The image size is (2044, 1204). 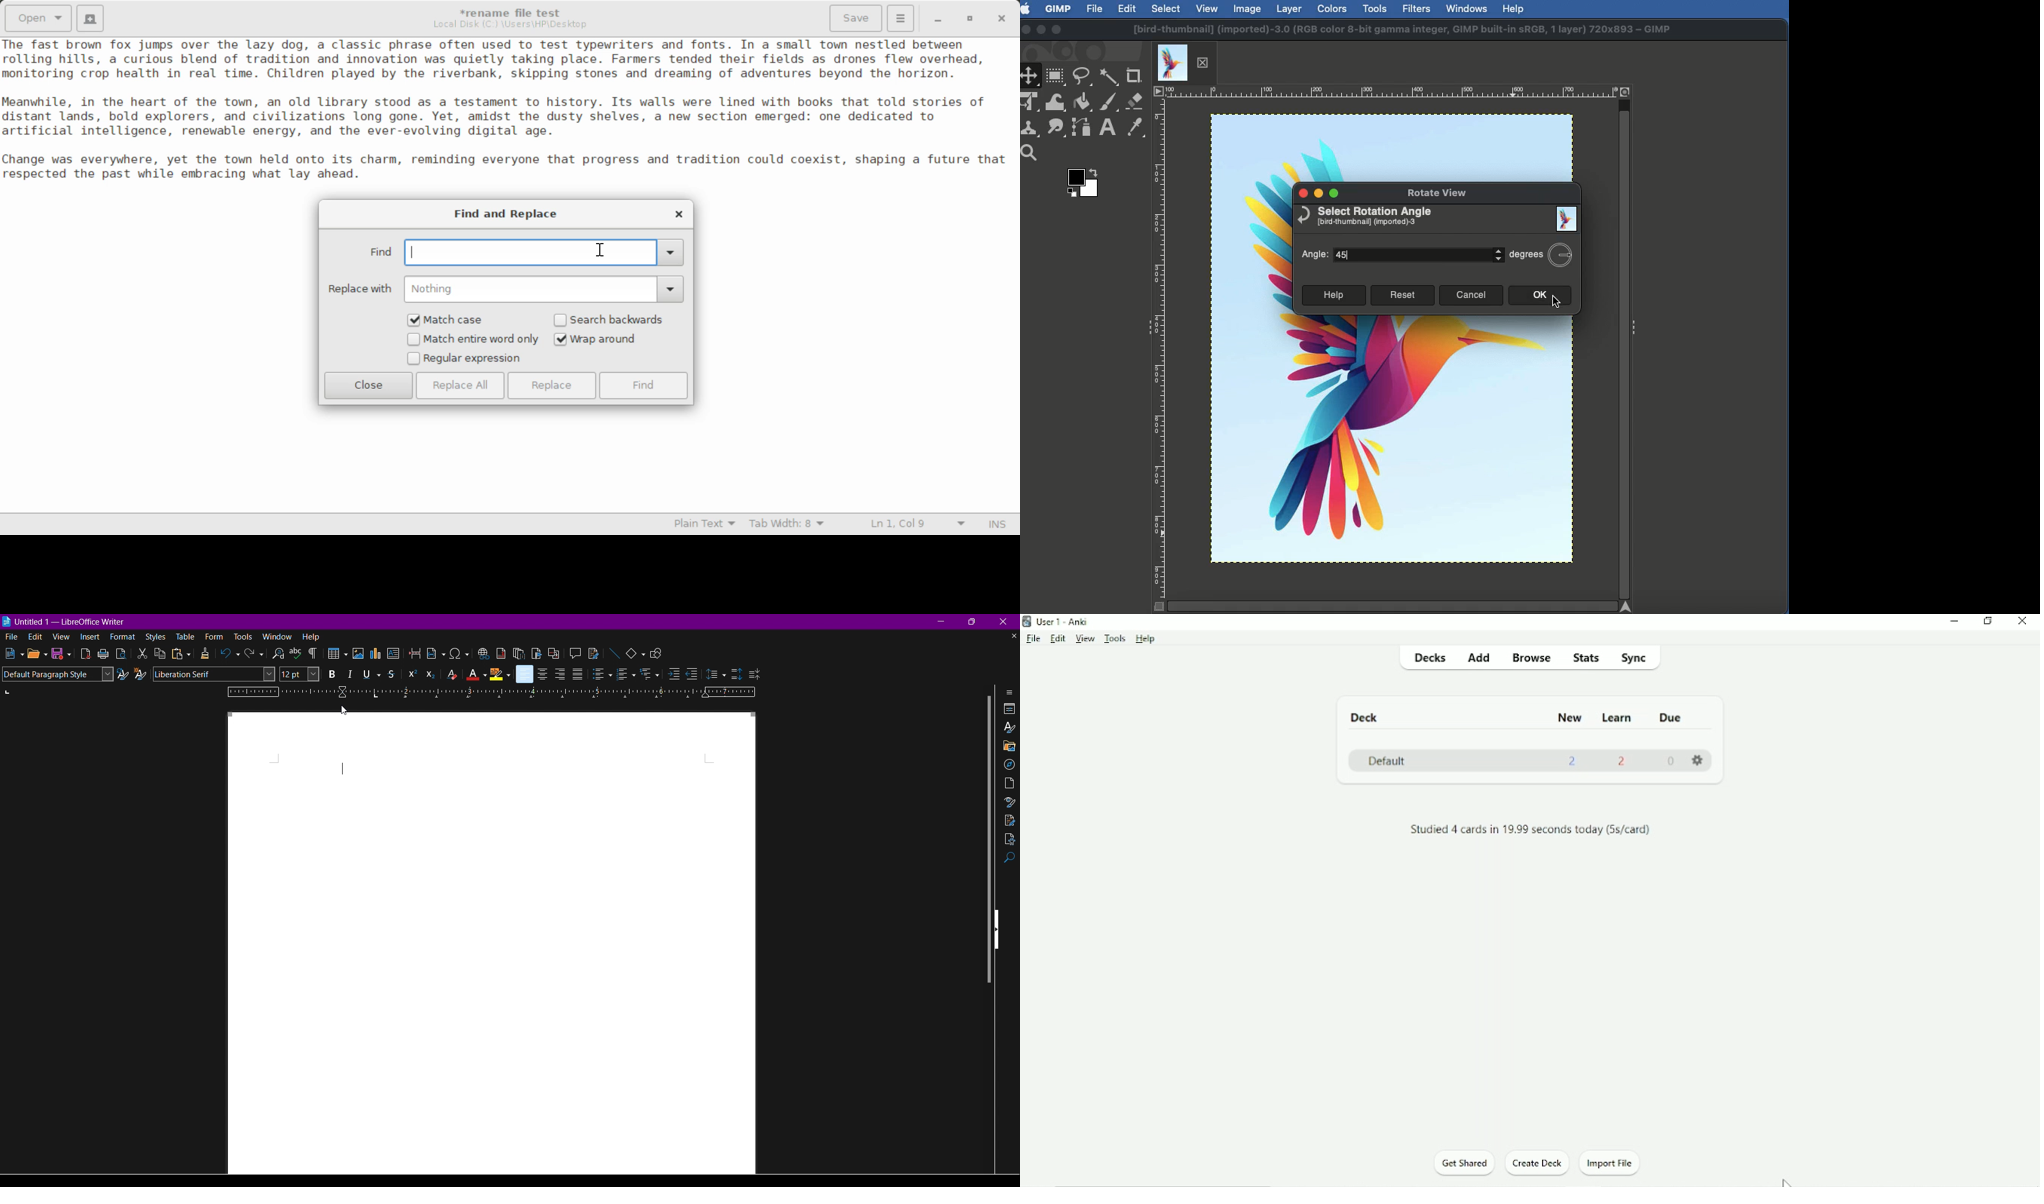 I want to click on Accessibility Check, so click(x=1010, y=840).